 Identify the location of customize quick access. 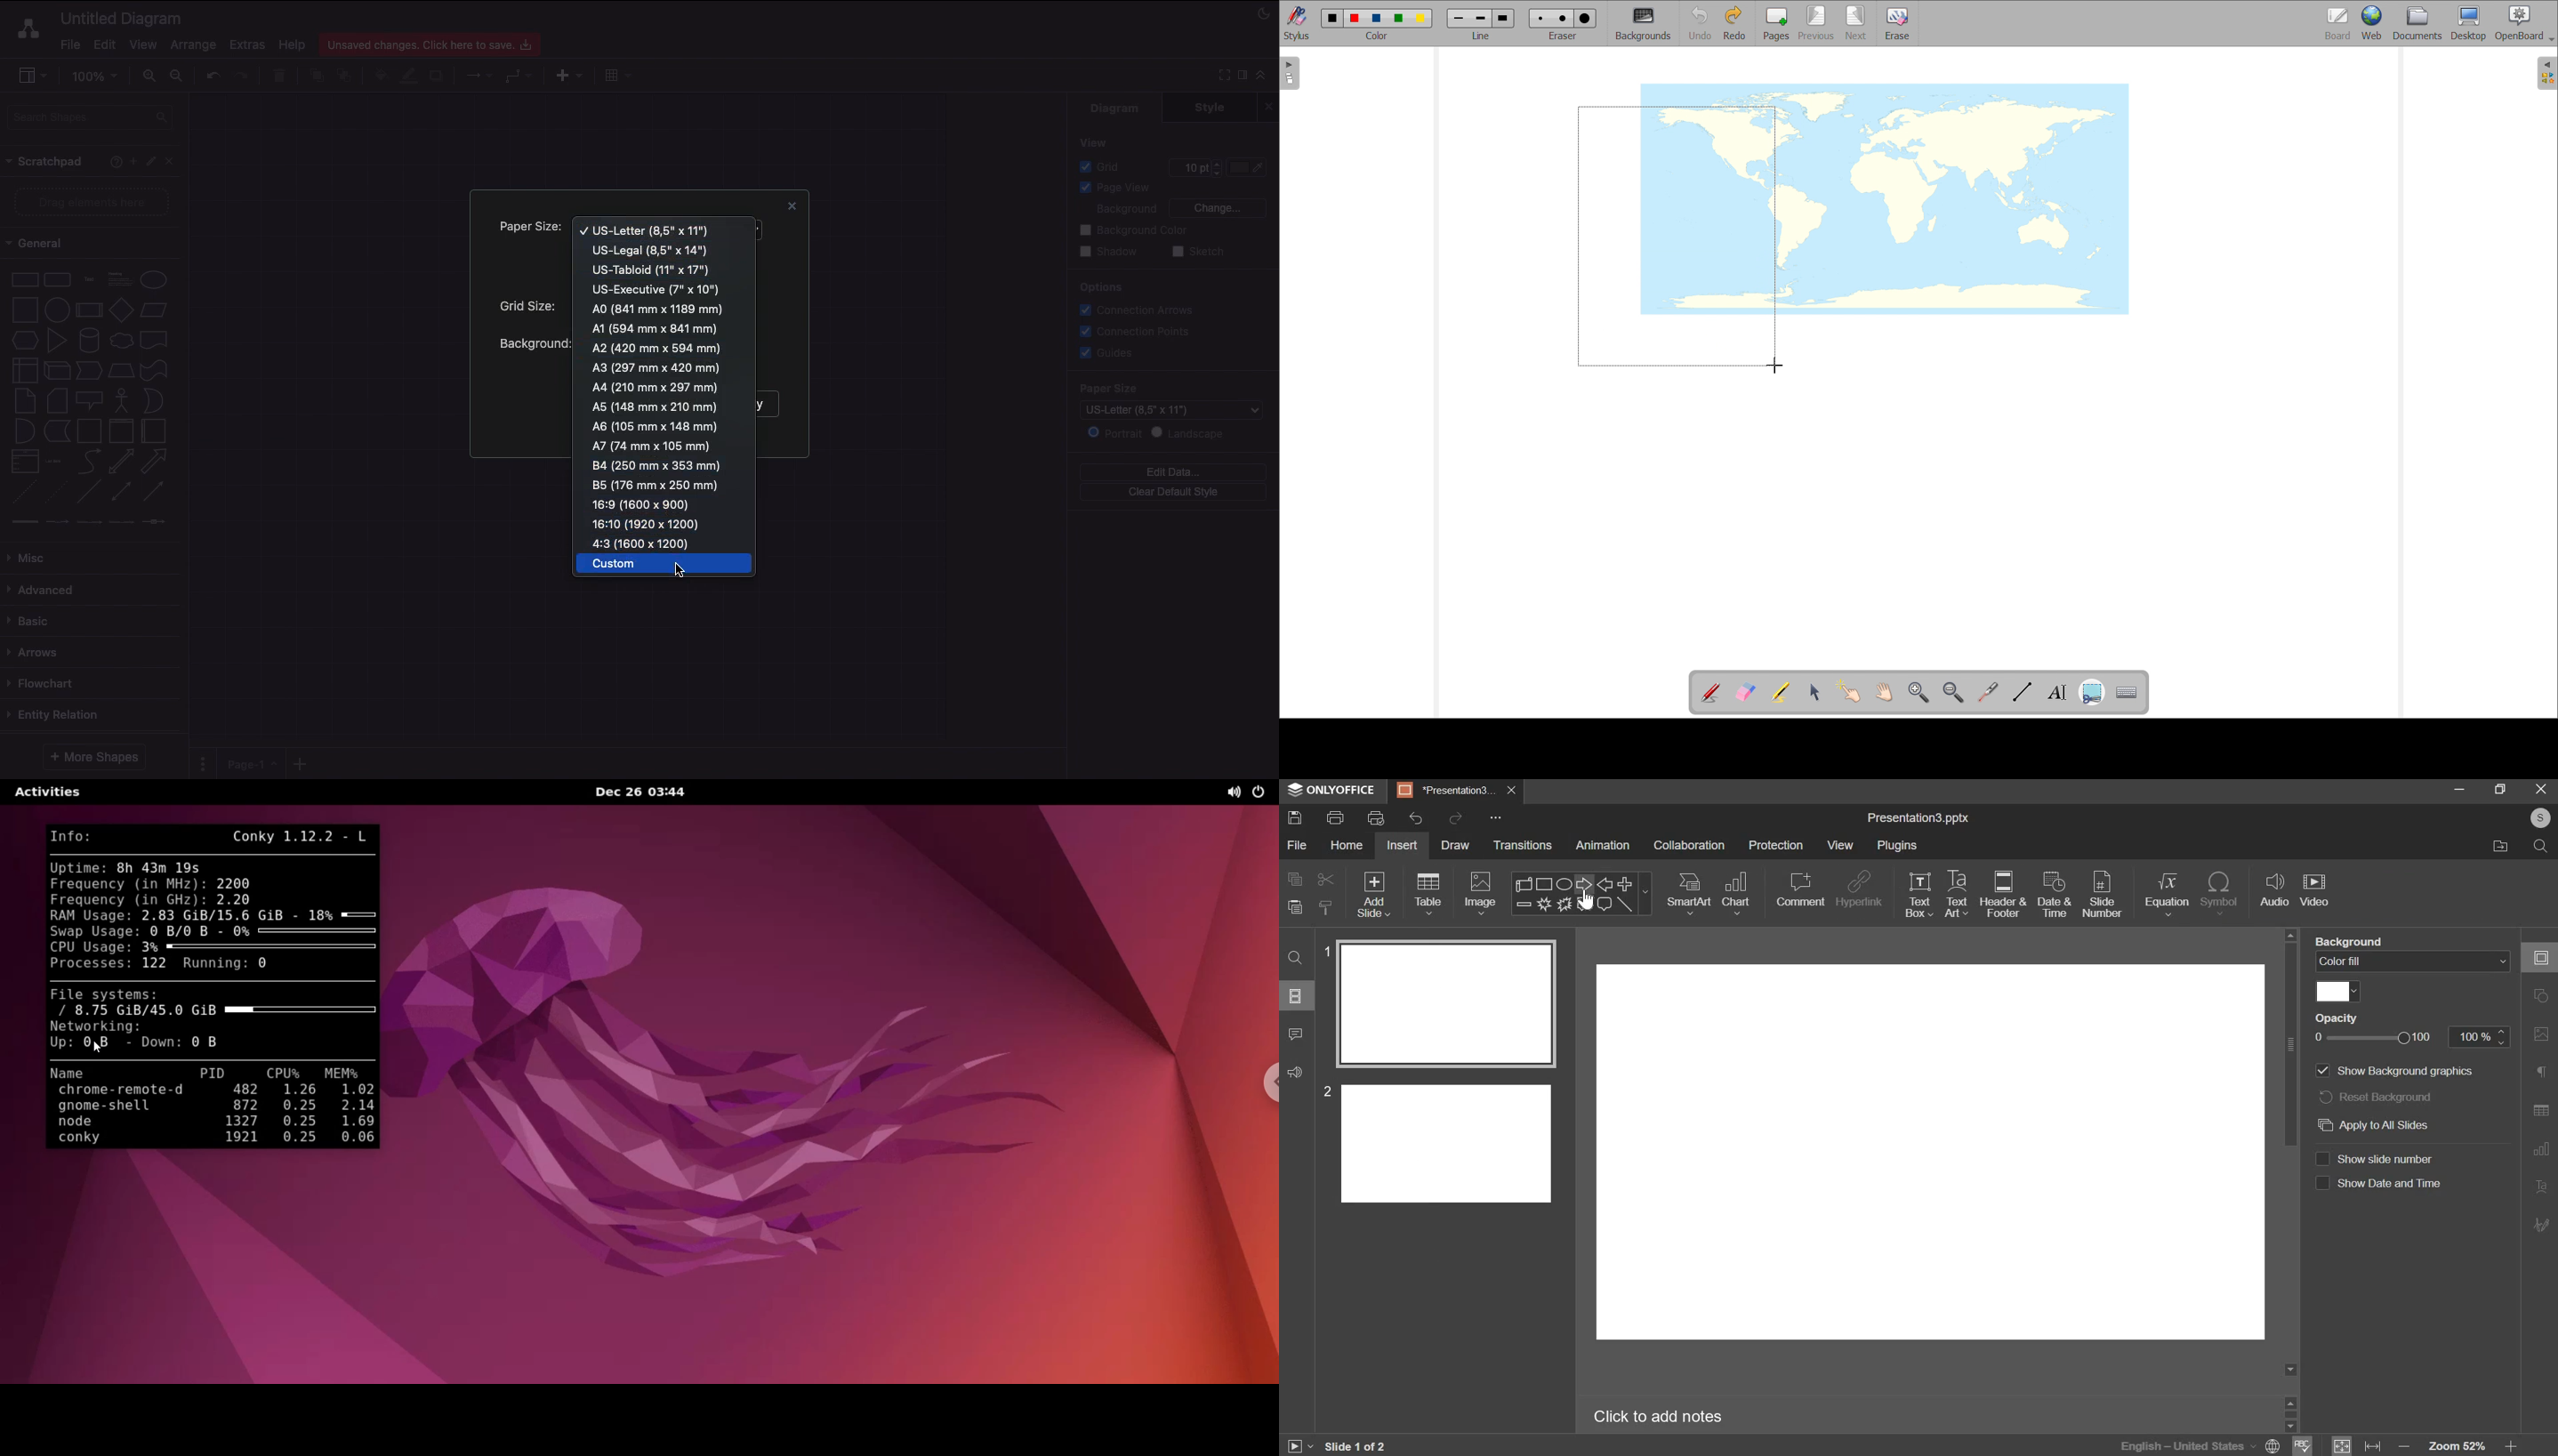
(1496, 817).